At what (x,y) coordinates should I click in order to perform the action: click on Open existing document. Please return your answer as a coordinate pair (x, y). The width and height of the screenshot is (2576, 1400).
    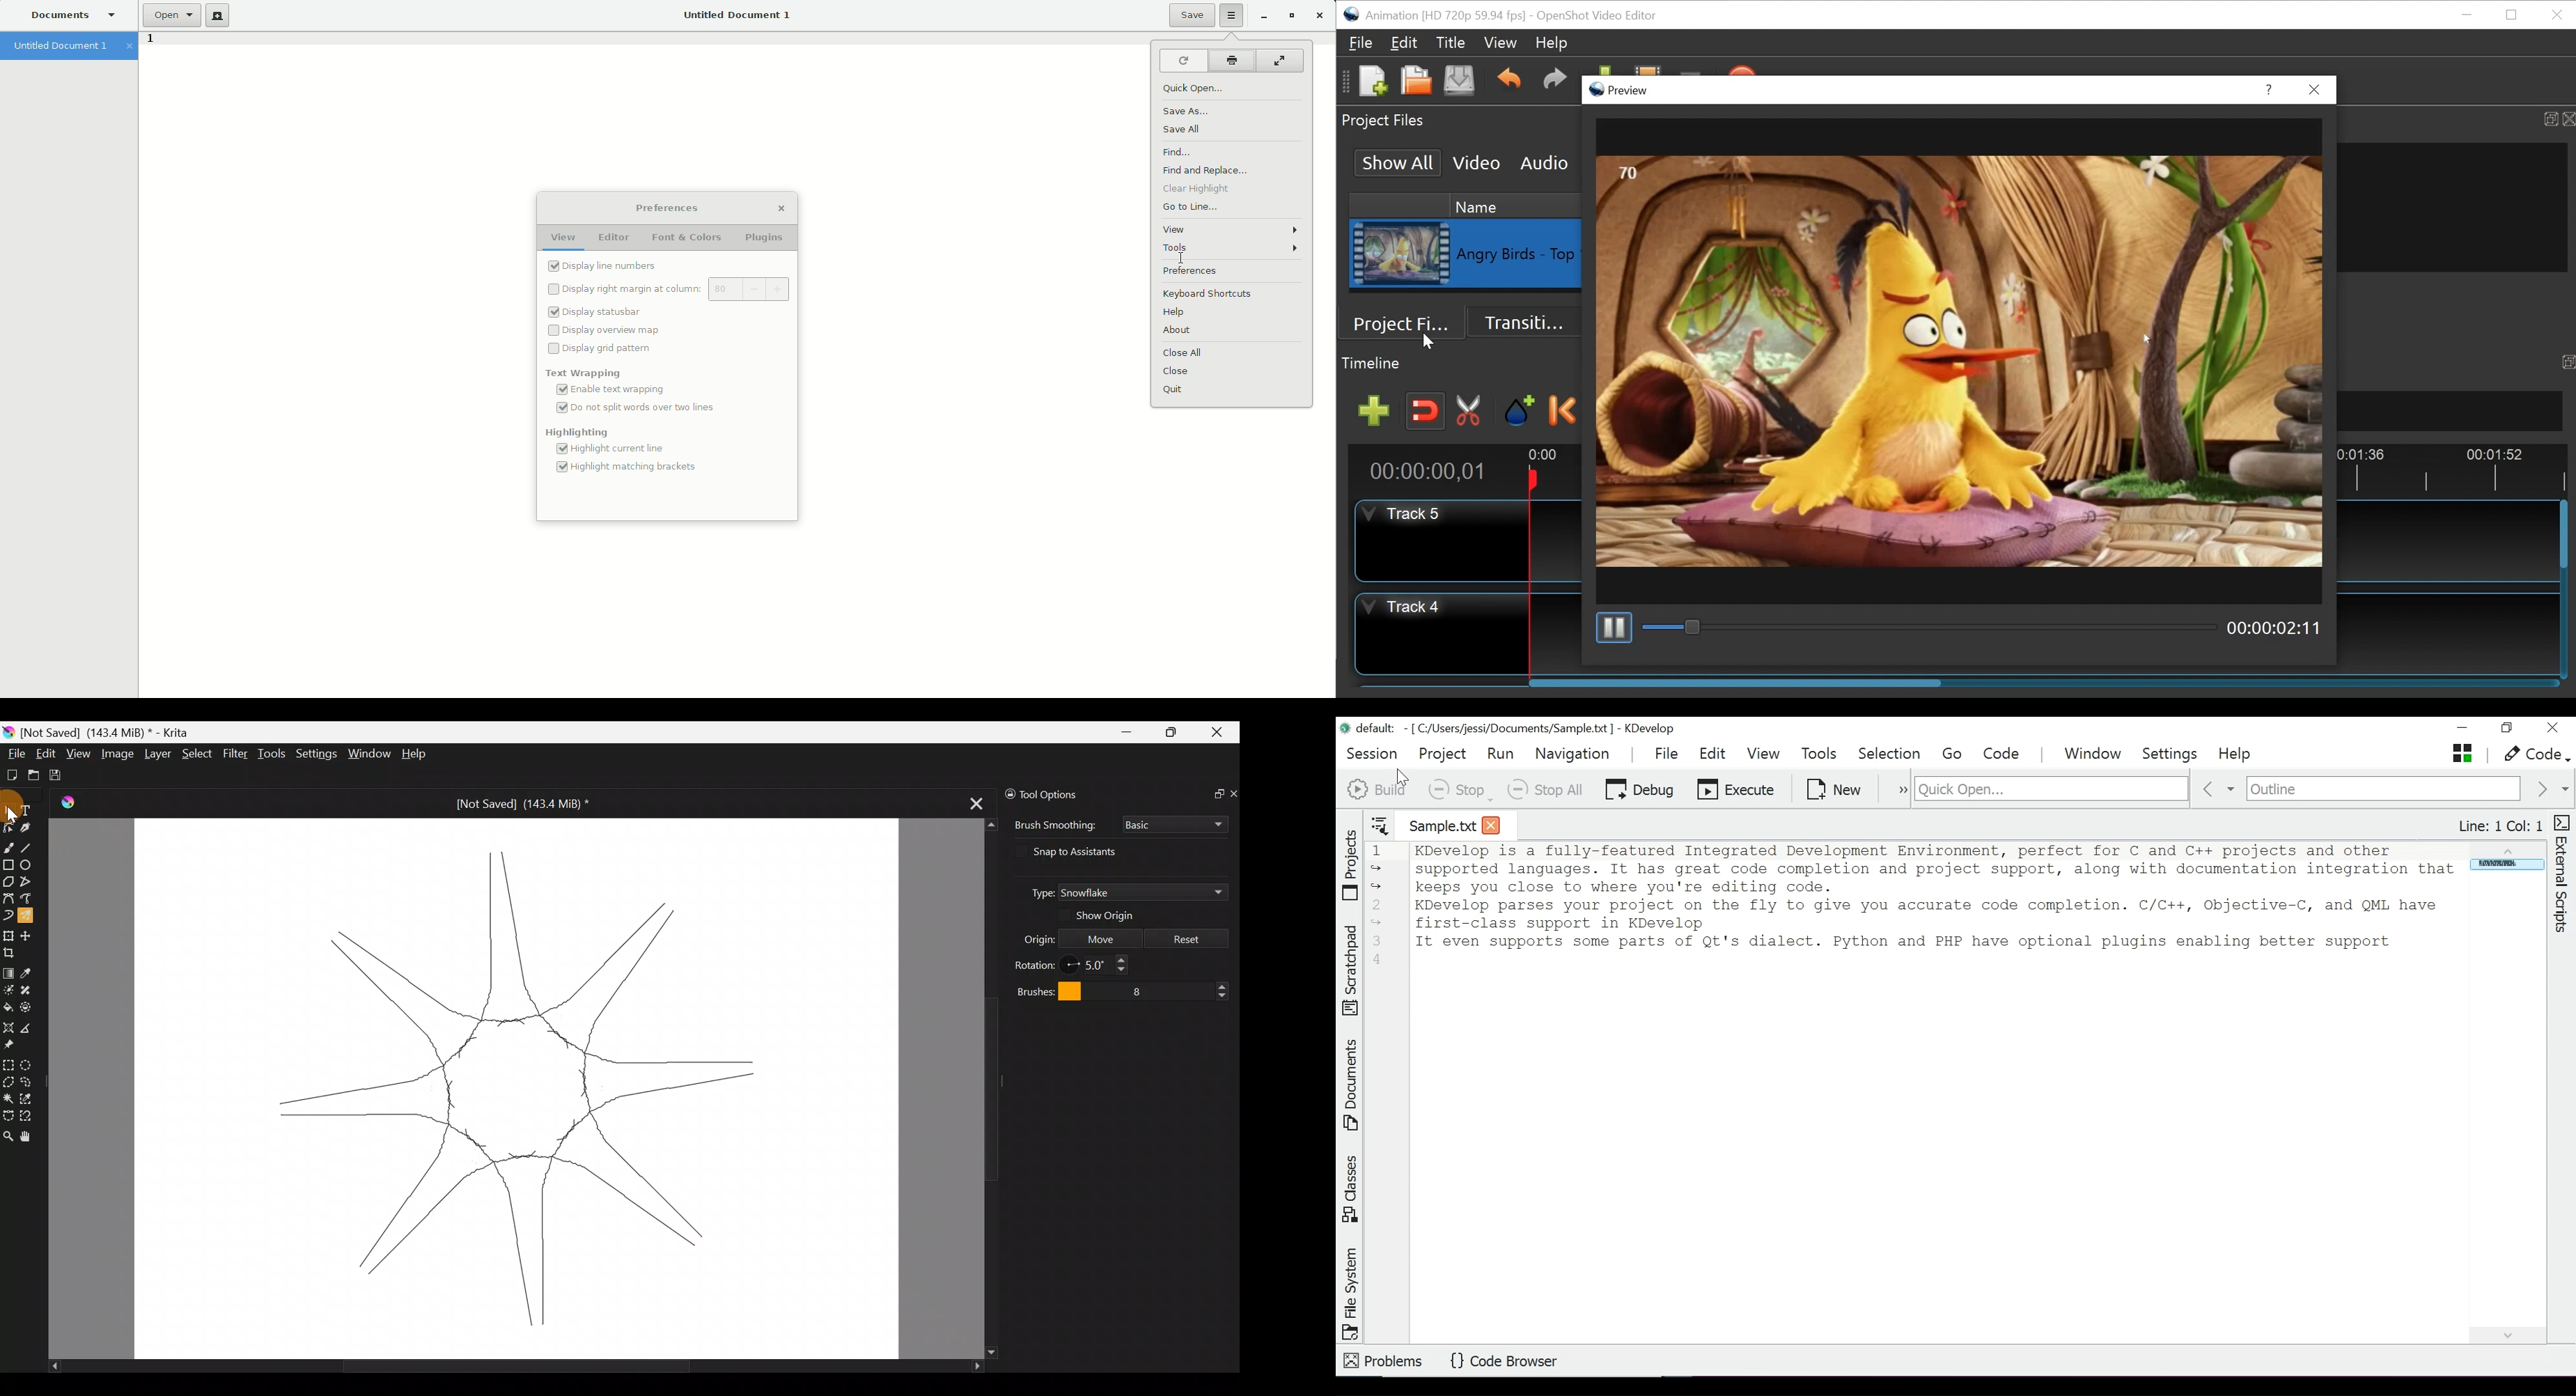
    Looking at the image, I should click on (34, 774).